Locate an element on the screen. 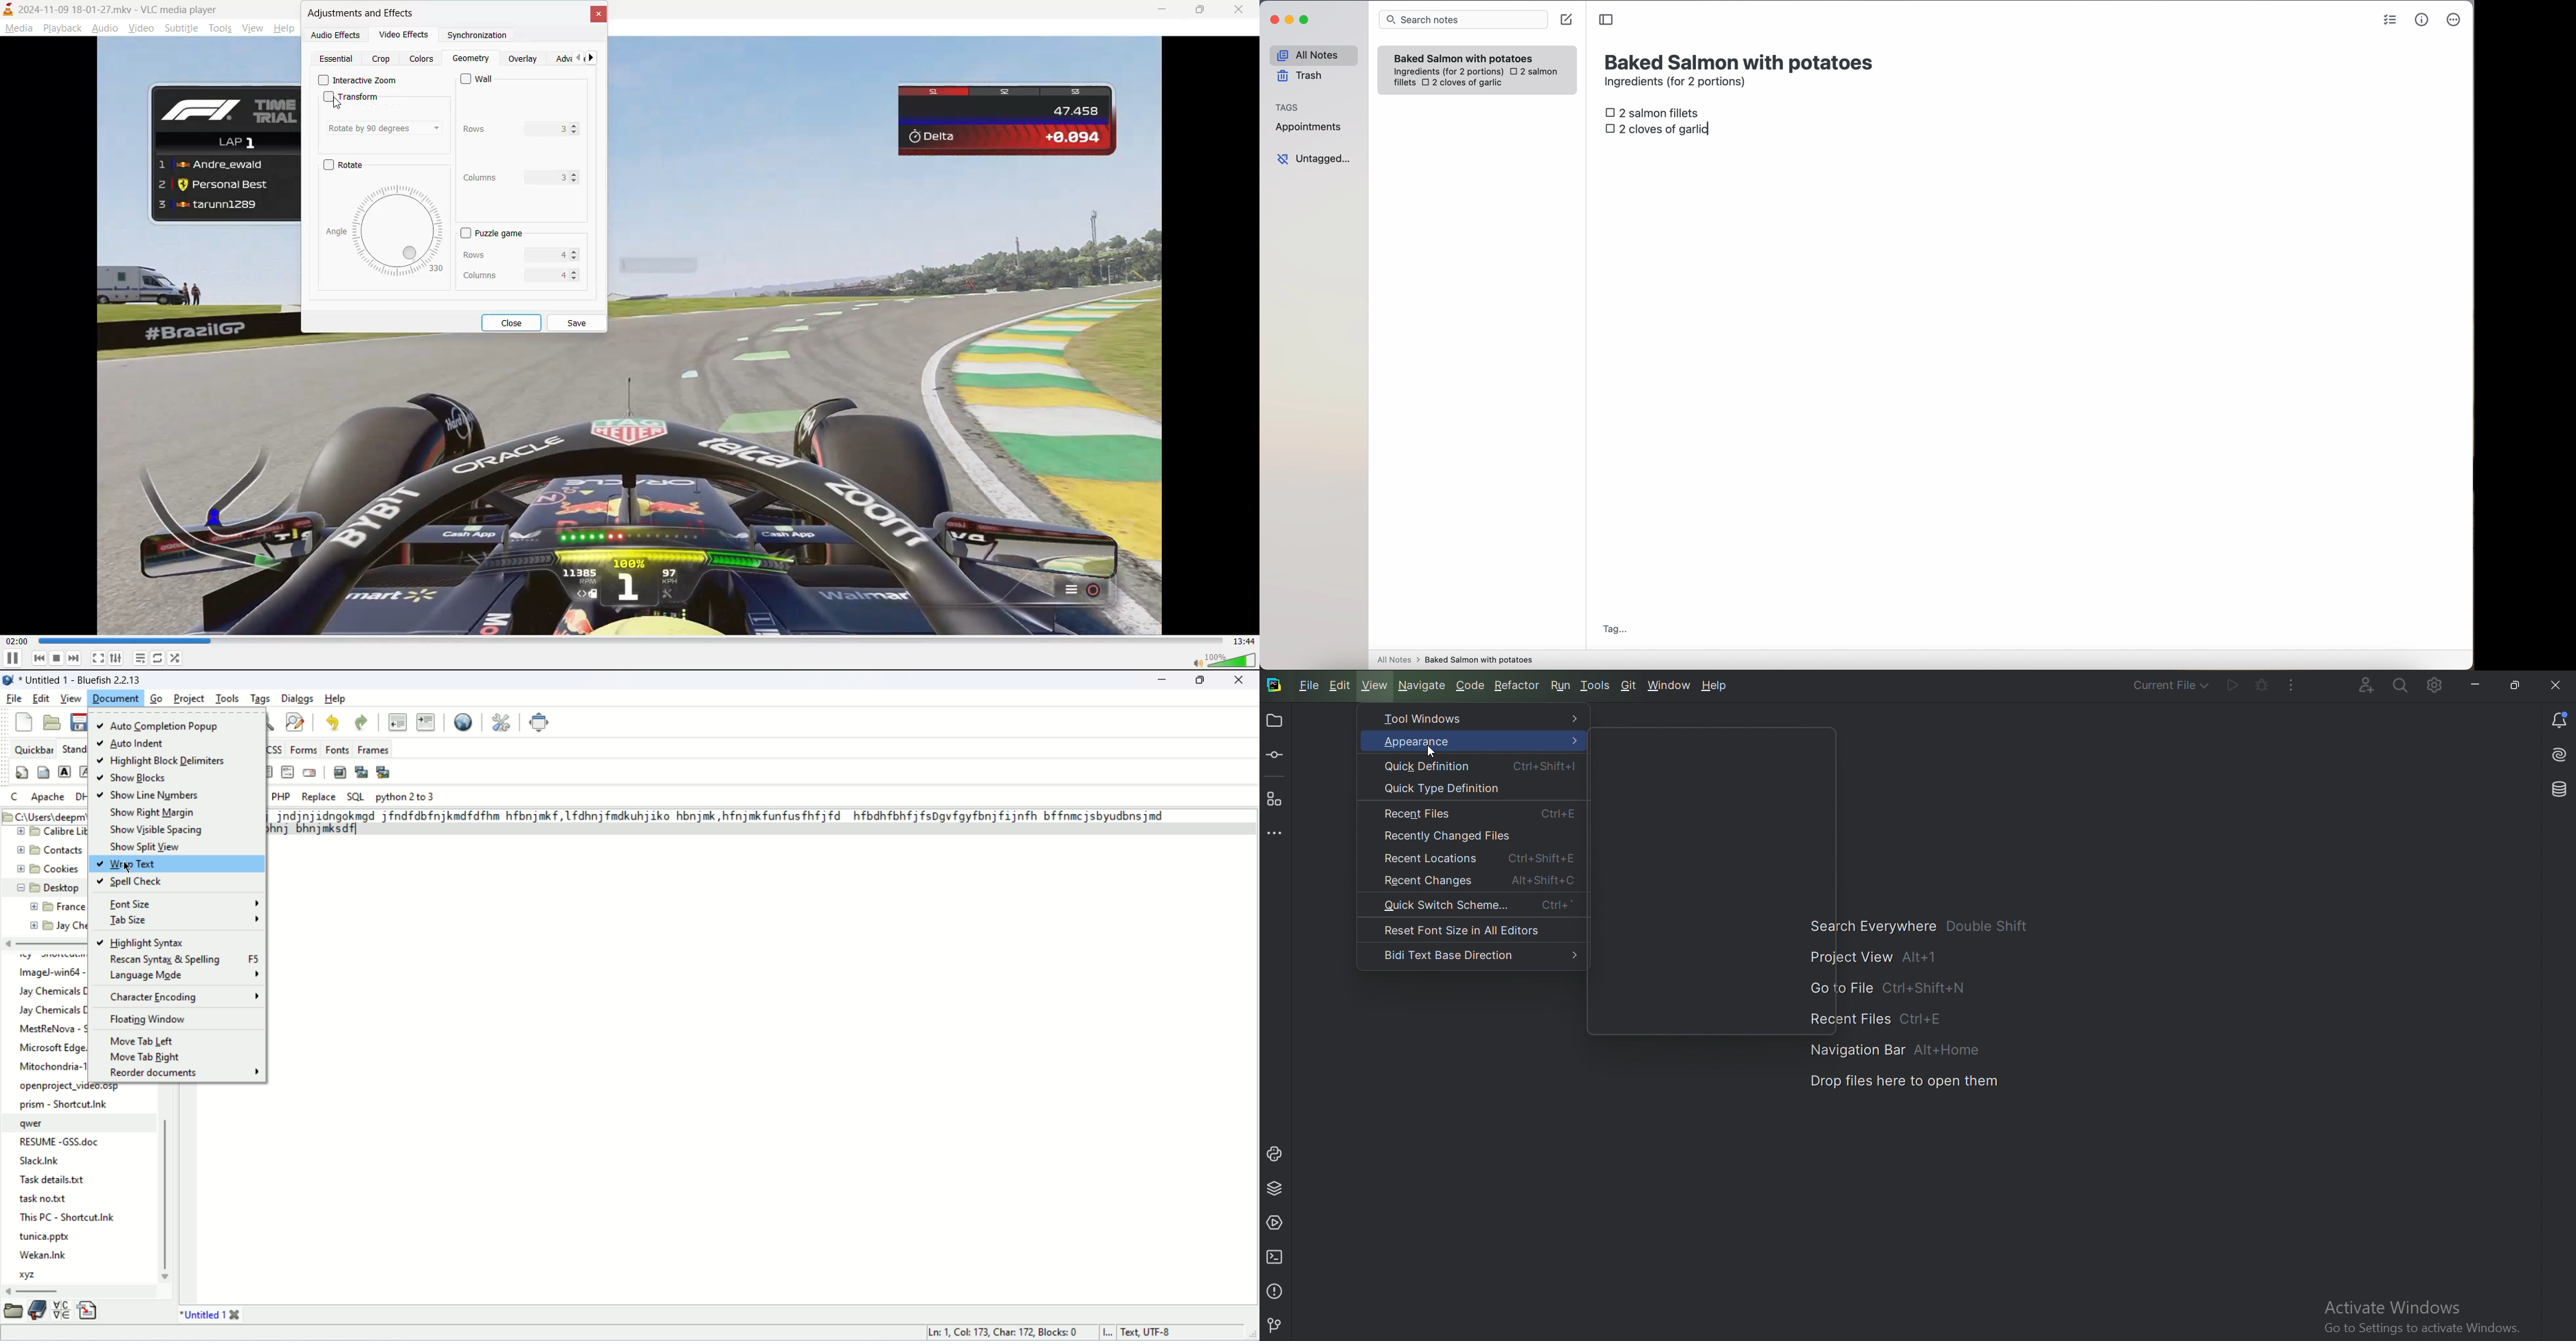  audio is located at coordinates (104, 30).